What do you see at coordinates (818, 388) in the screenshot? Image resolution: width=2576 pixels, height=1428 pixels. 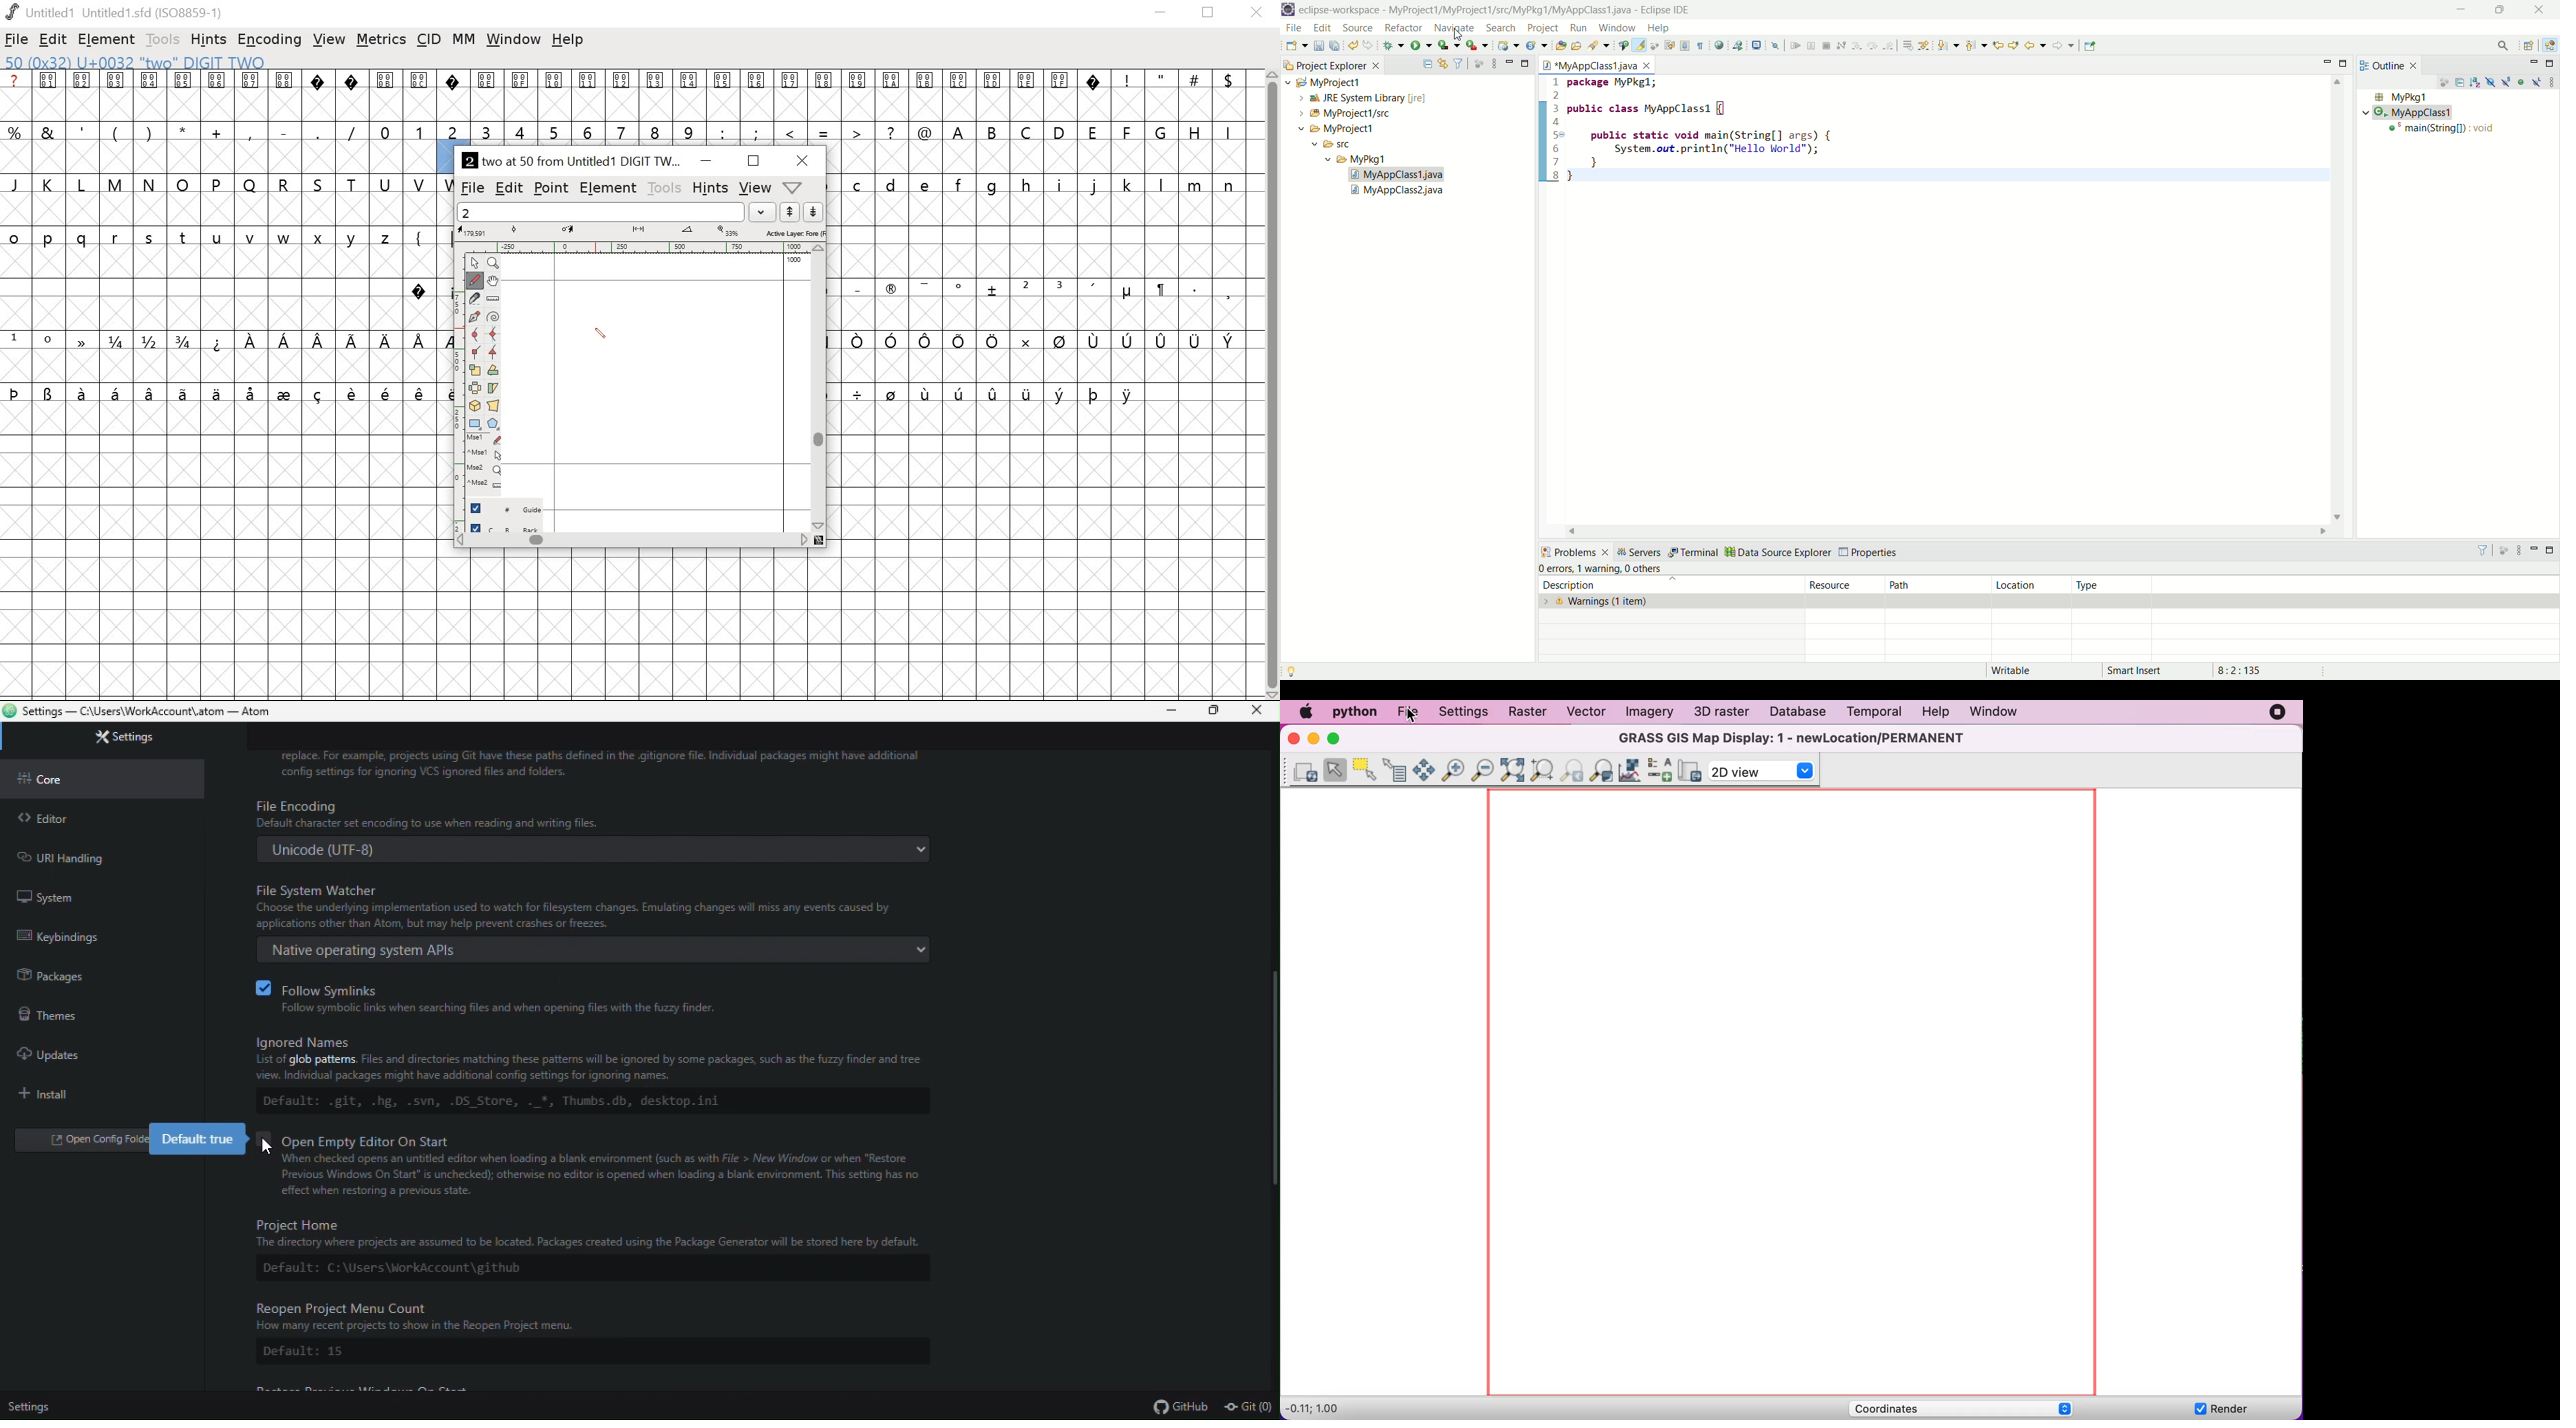 I see `scrollbar` at bounding box center [818, 388].